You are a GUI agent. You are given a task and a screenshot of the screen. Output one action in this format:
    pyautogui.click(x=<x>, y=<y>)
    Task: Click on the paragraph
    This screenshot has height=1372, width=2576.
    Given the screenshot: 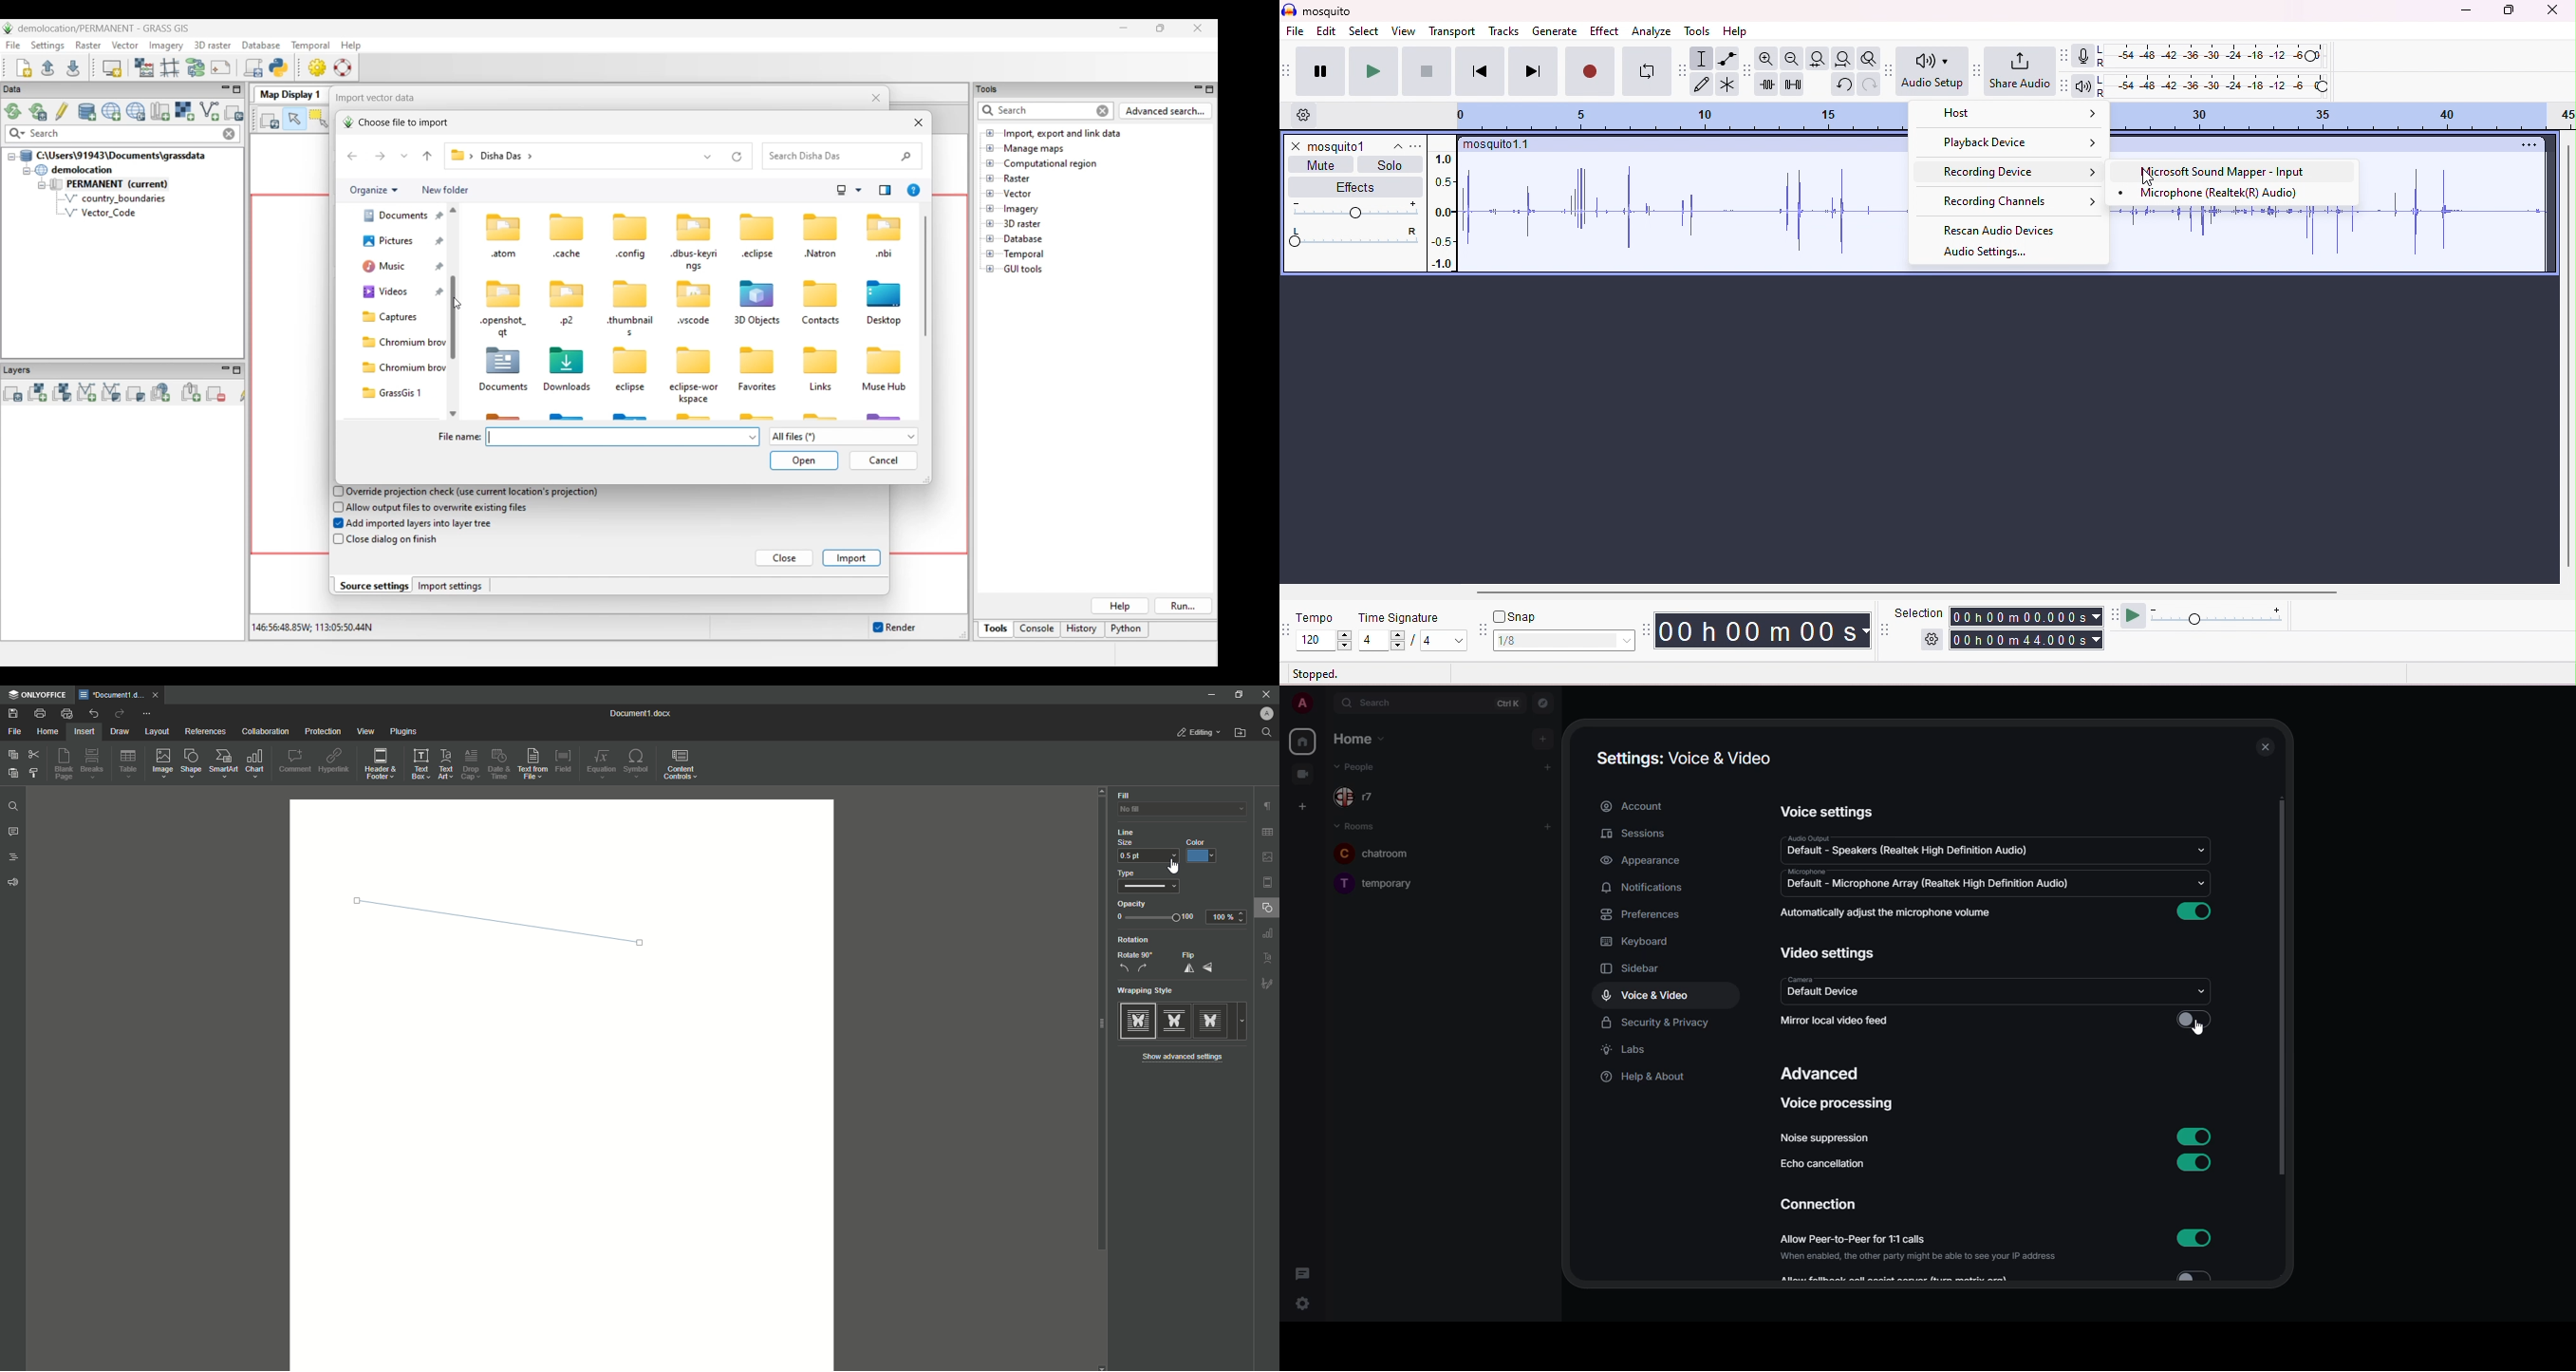 What is the action you would take?
    pyautogui.click(x=1267, y=802)
    